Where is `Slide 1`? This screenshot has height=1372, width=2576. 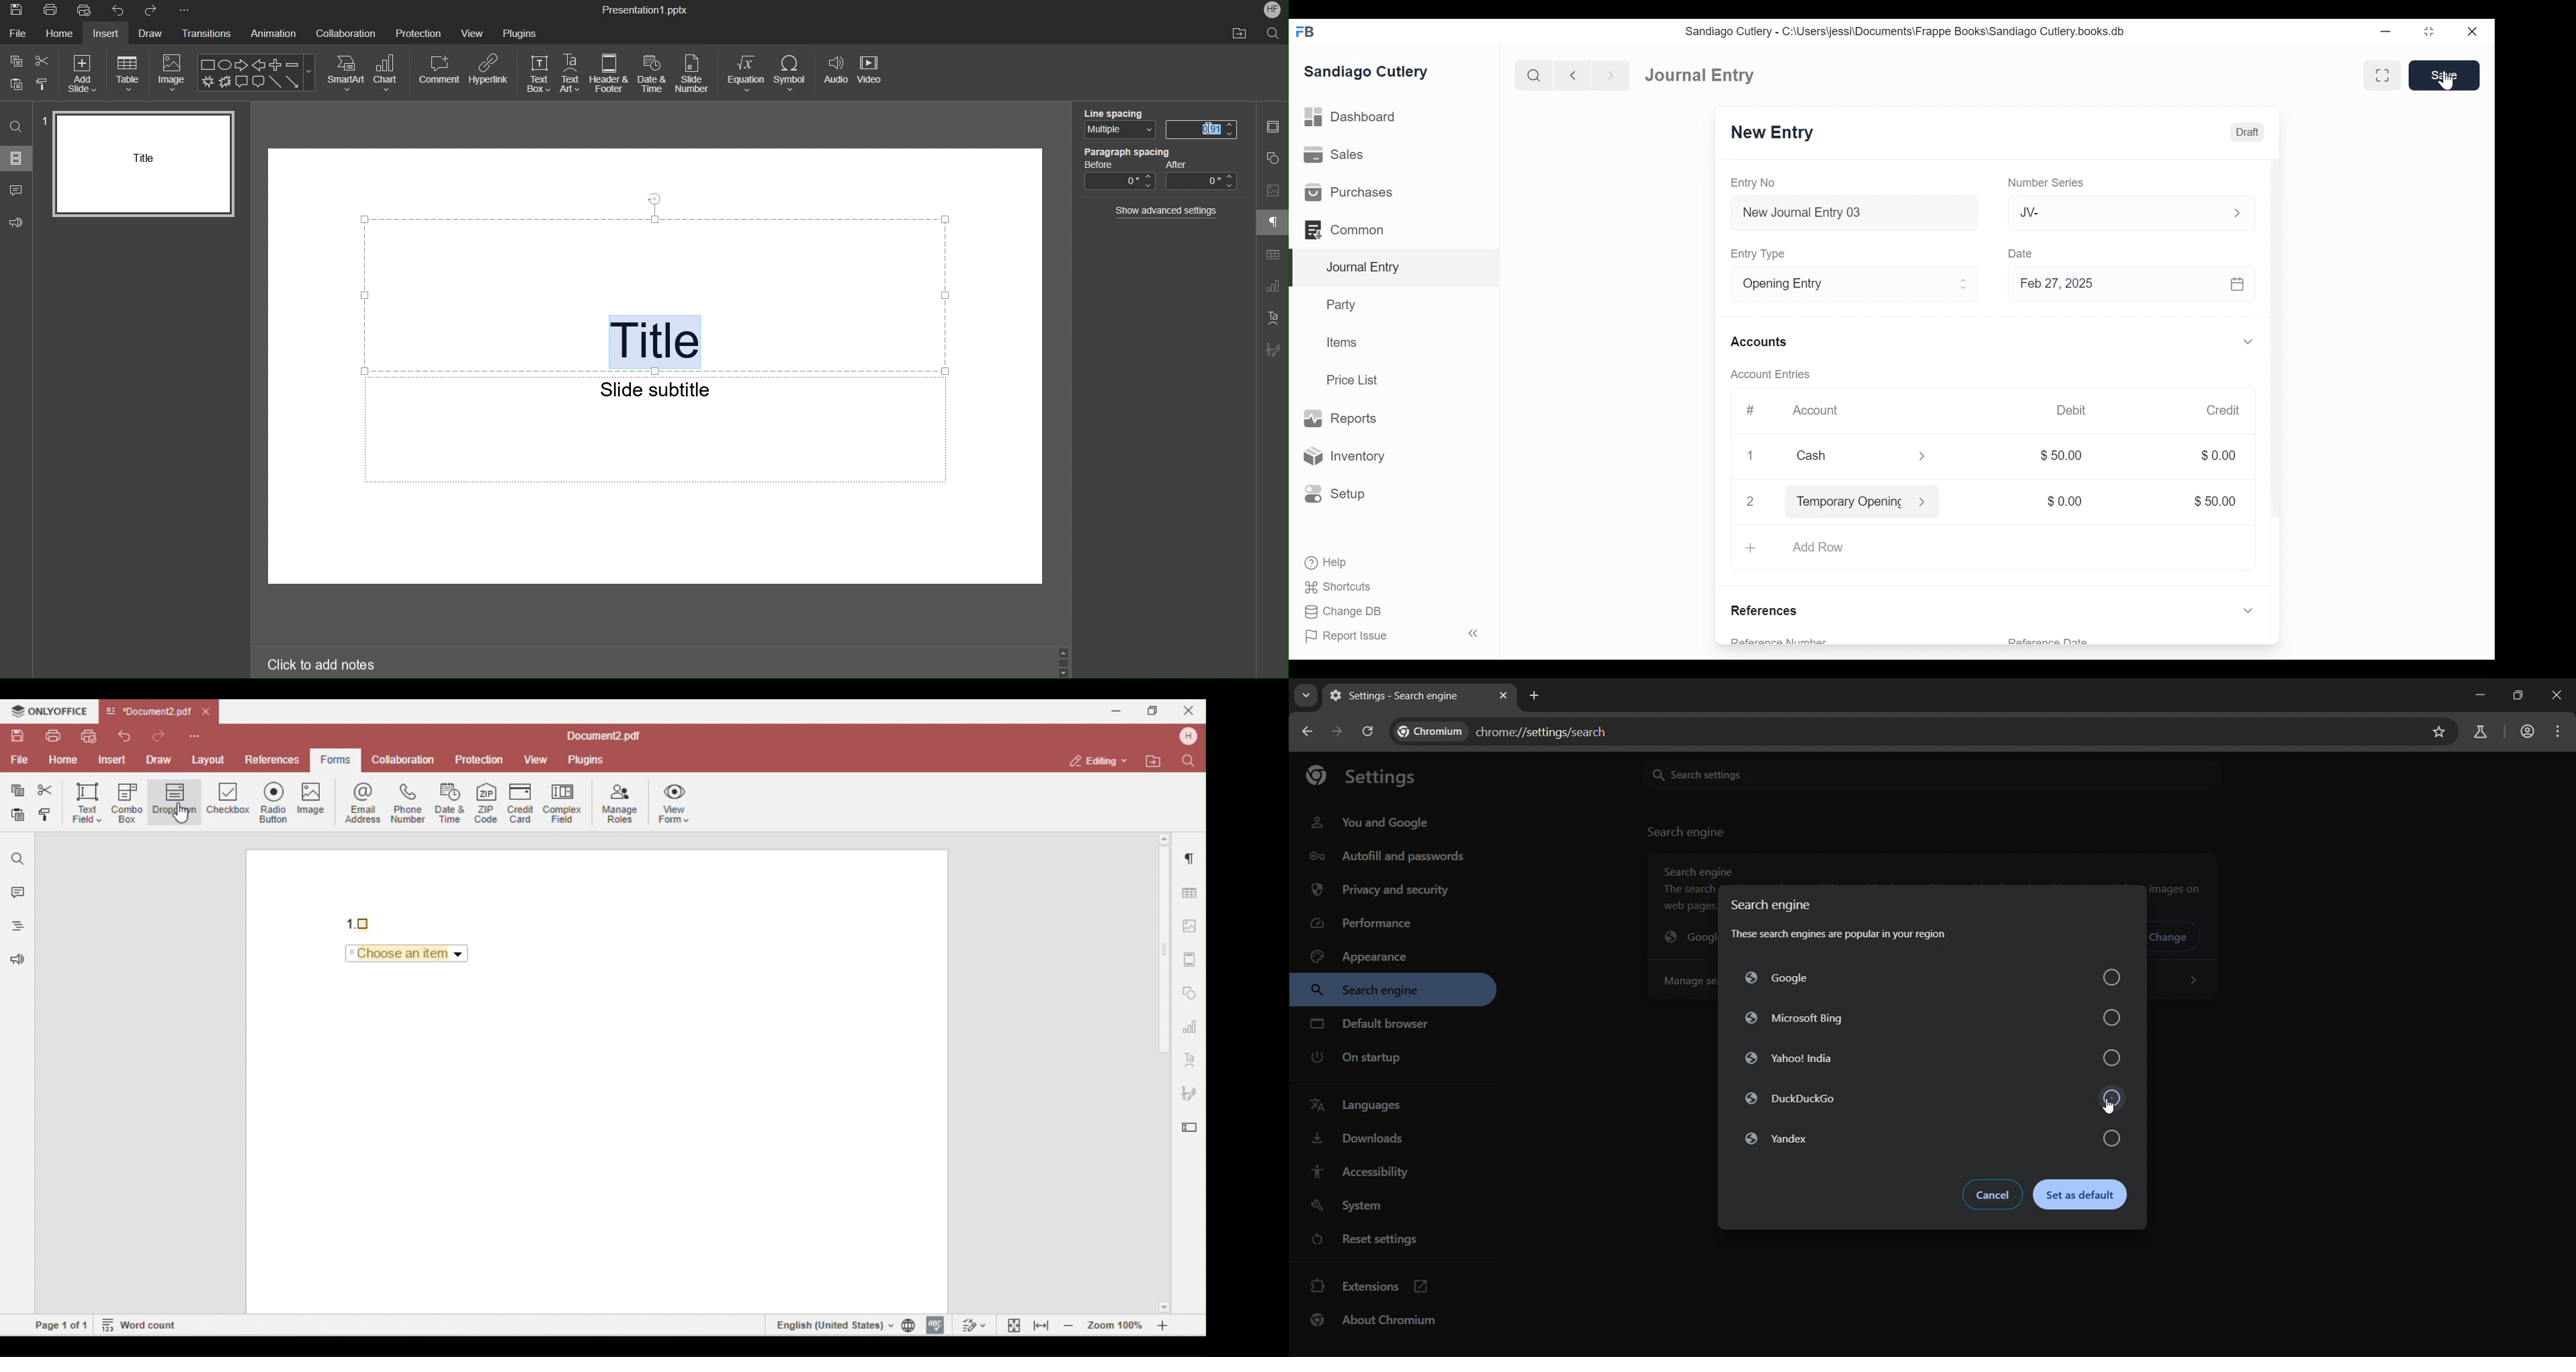
Slide 1 is located at coordinates (144, 163).